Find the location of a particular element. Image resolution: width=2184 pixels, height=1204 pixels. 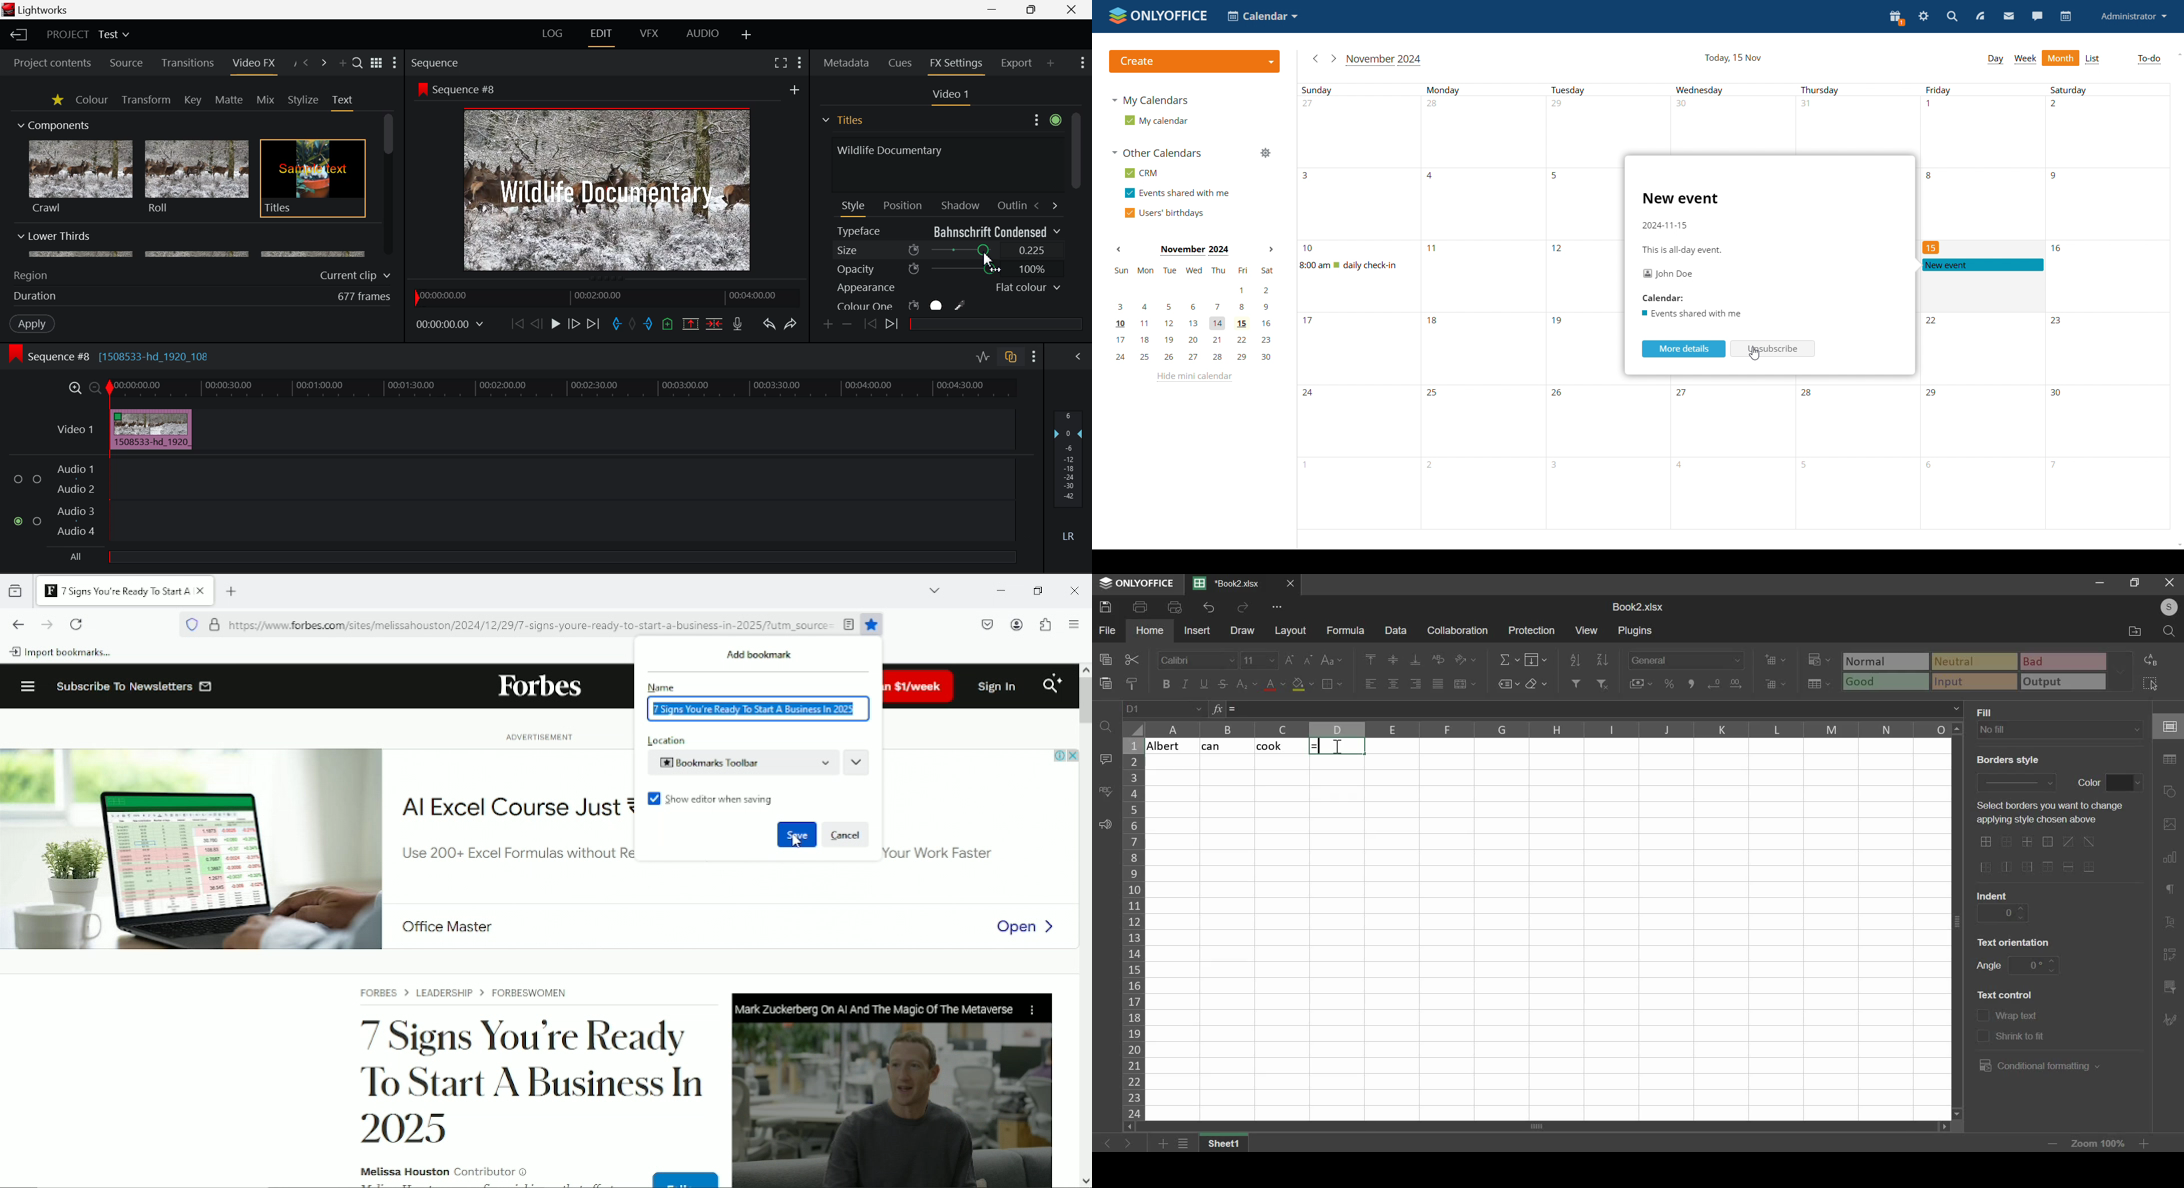

close window is located at coordinates (2169, 584).